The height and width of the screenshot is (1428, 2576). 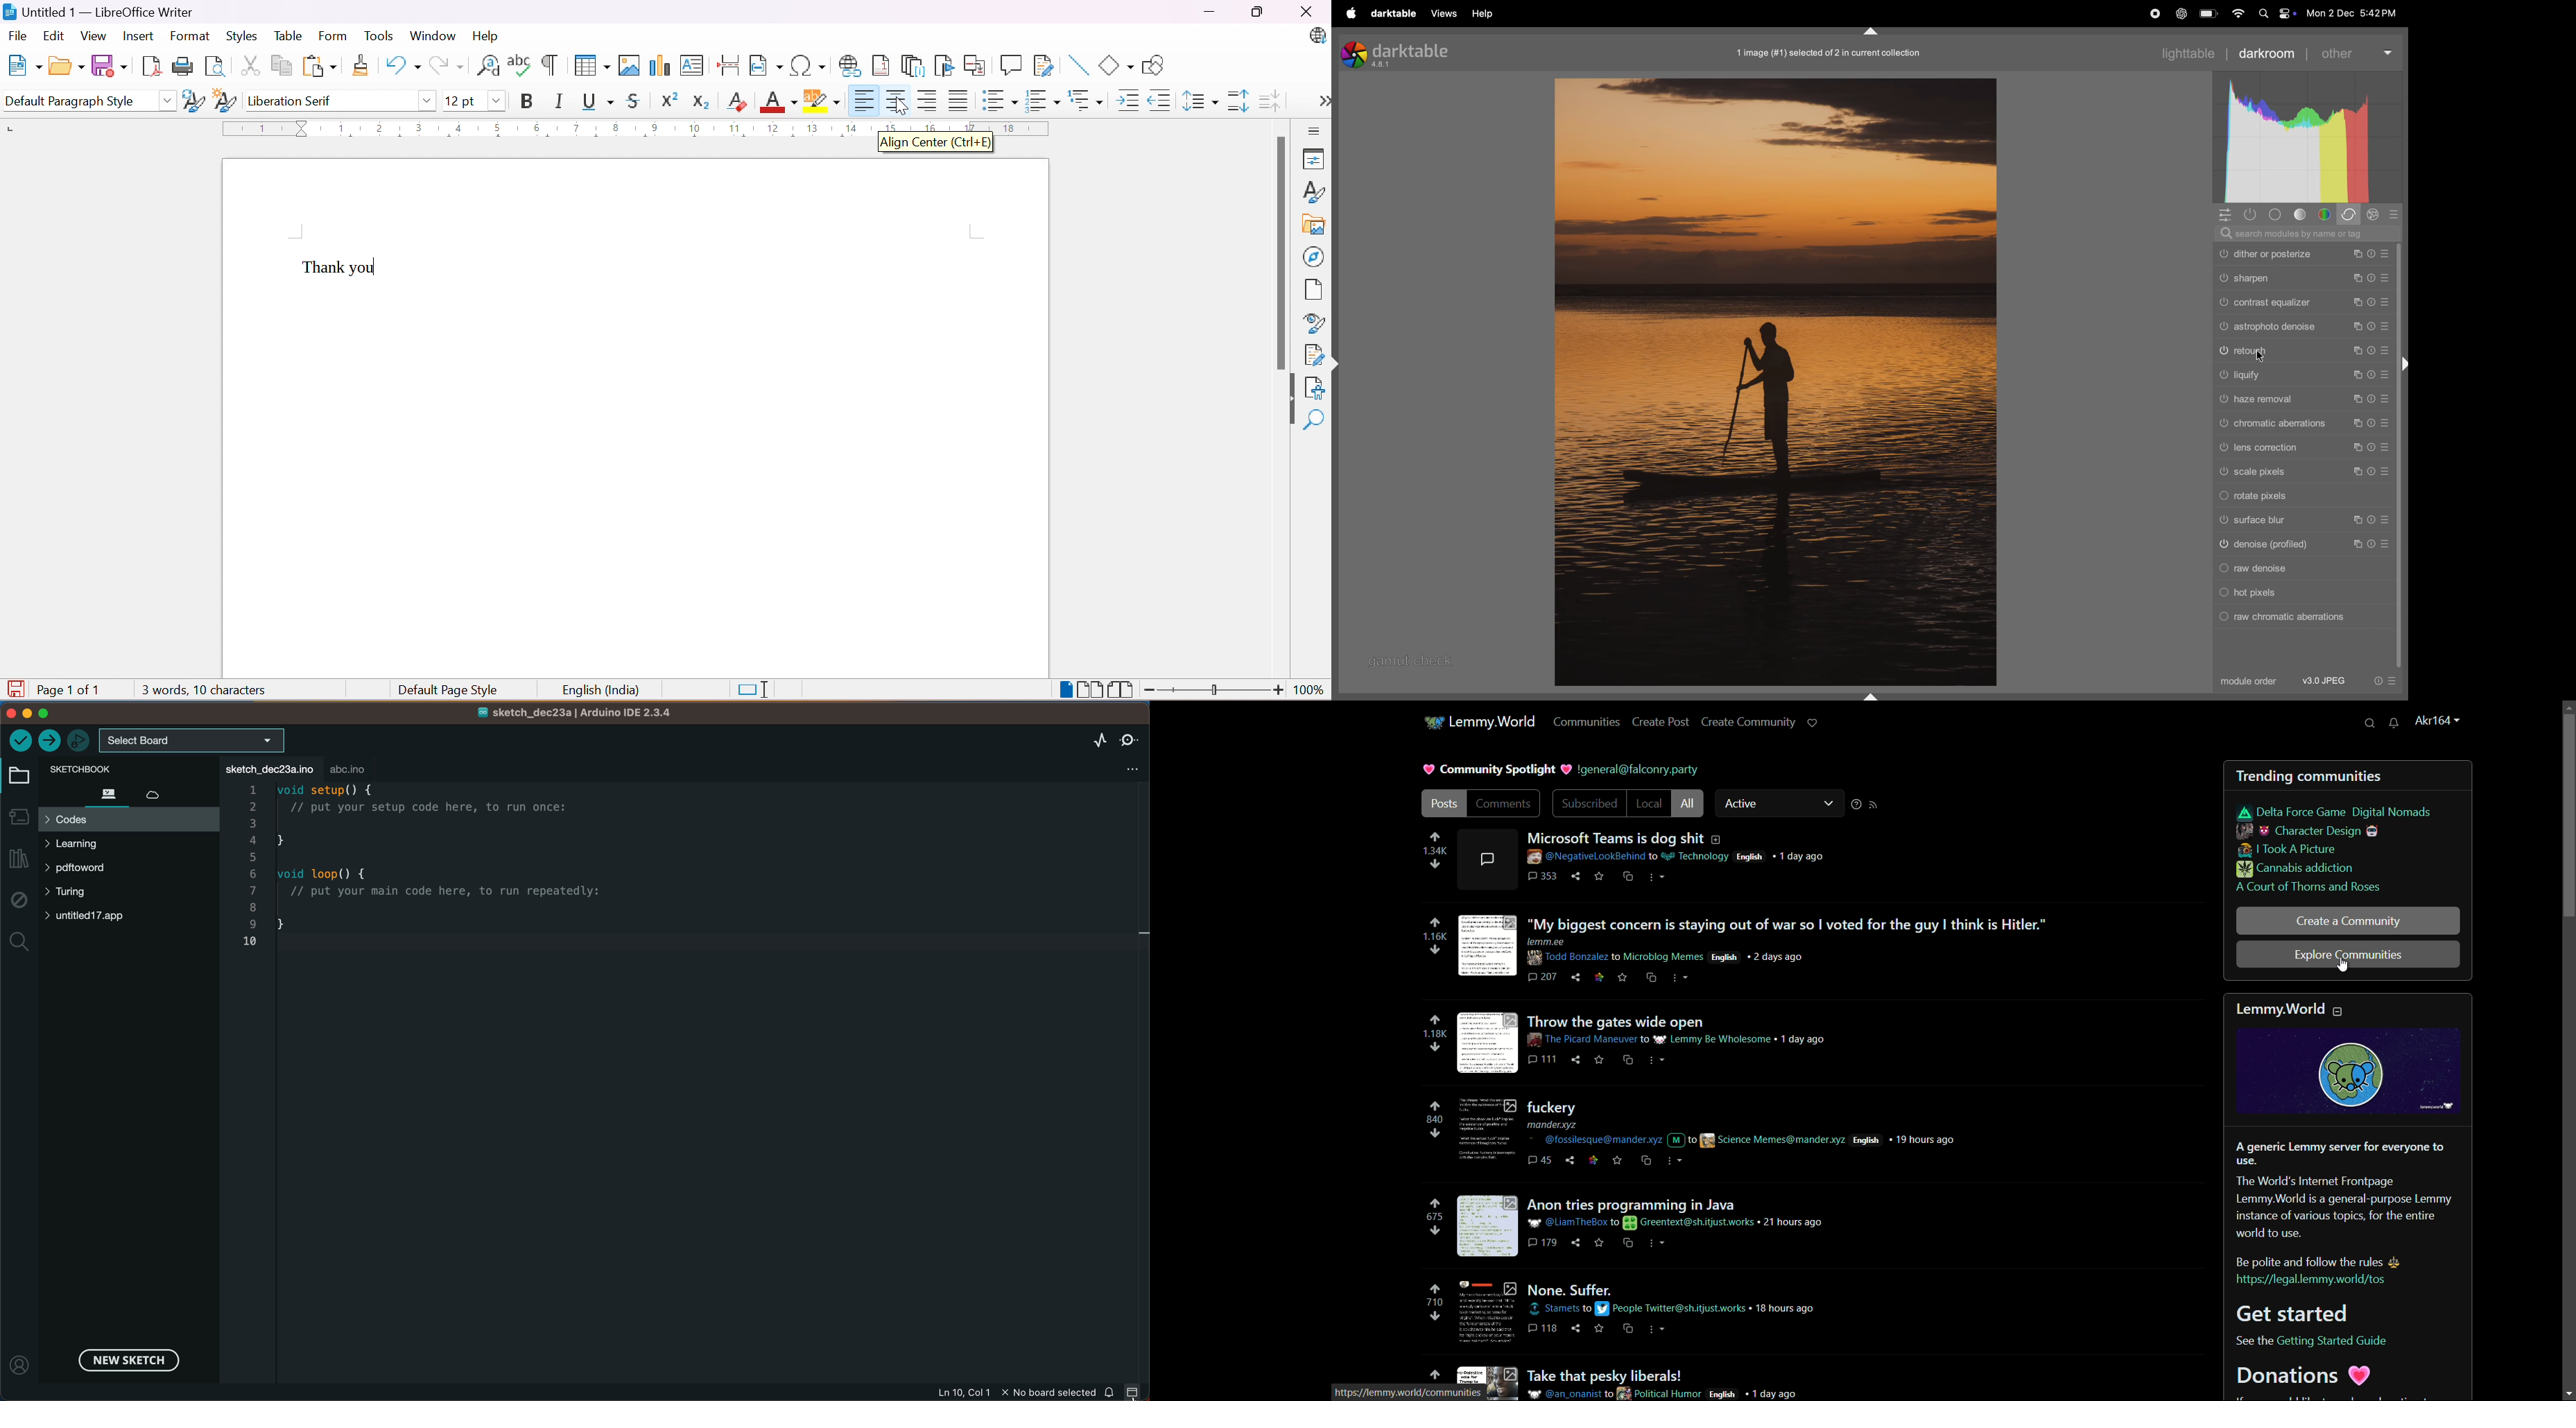 I want to click on module order, so click(x=2247, y=682).